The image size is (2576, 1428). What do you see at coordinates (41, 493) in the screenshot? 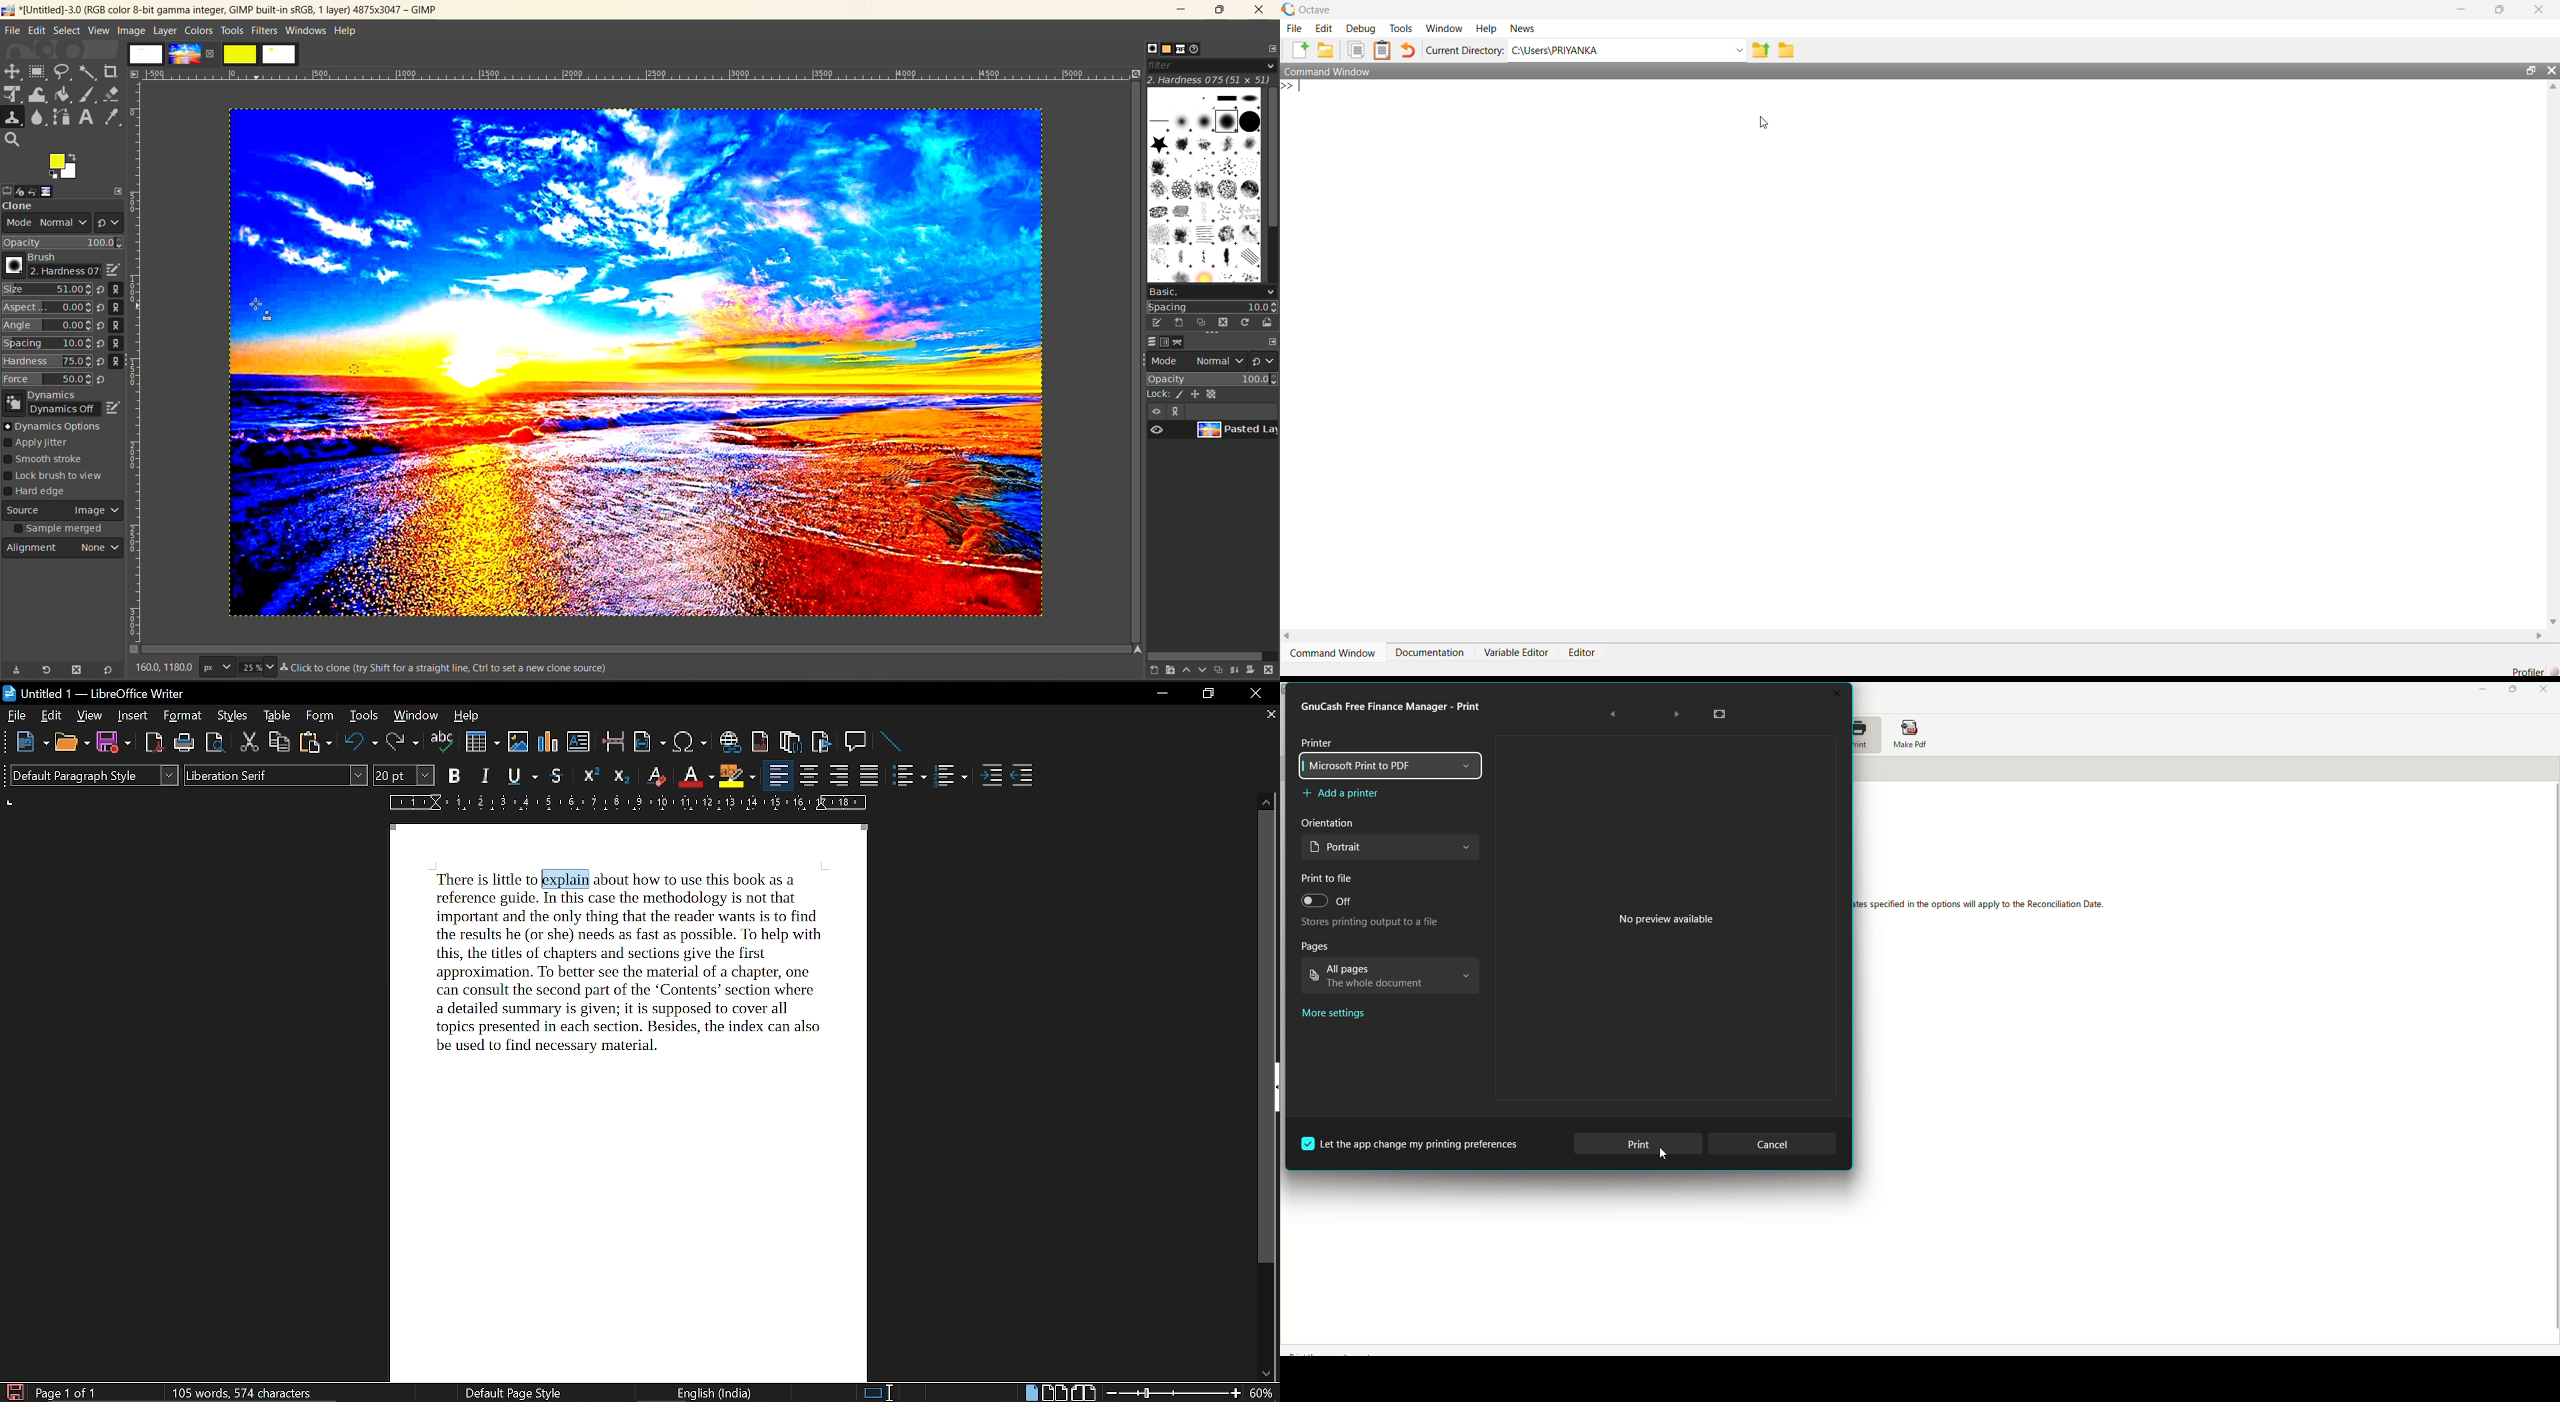
I see `hard edge` at bounding box center [41, 493].